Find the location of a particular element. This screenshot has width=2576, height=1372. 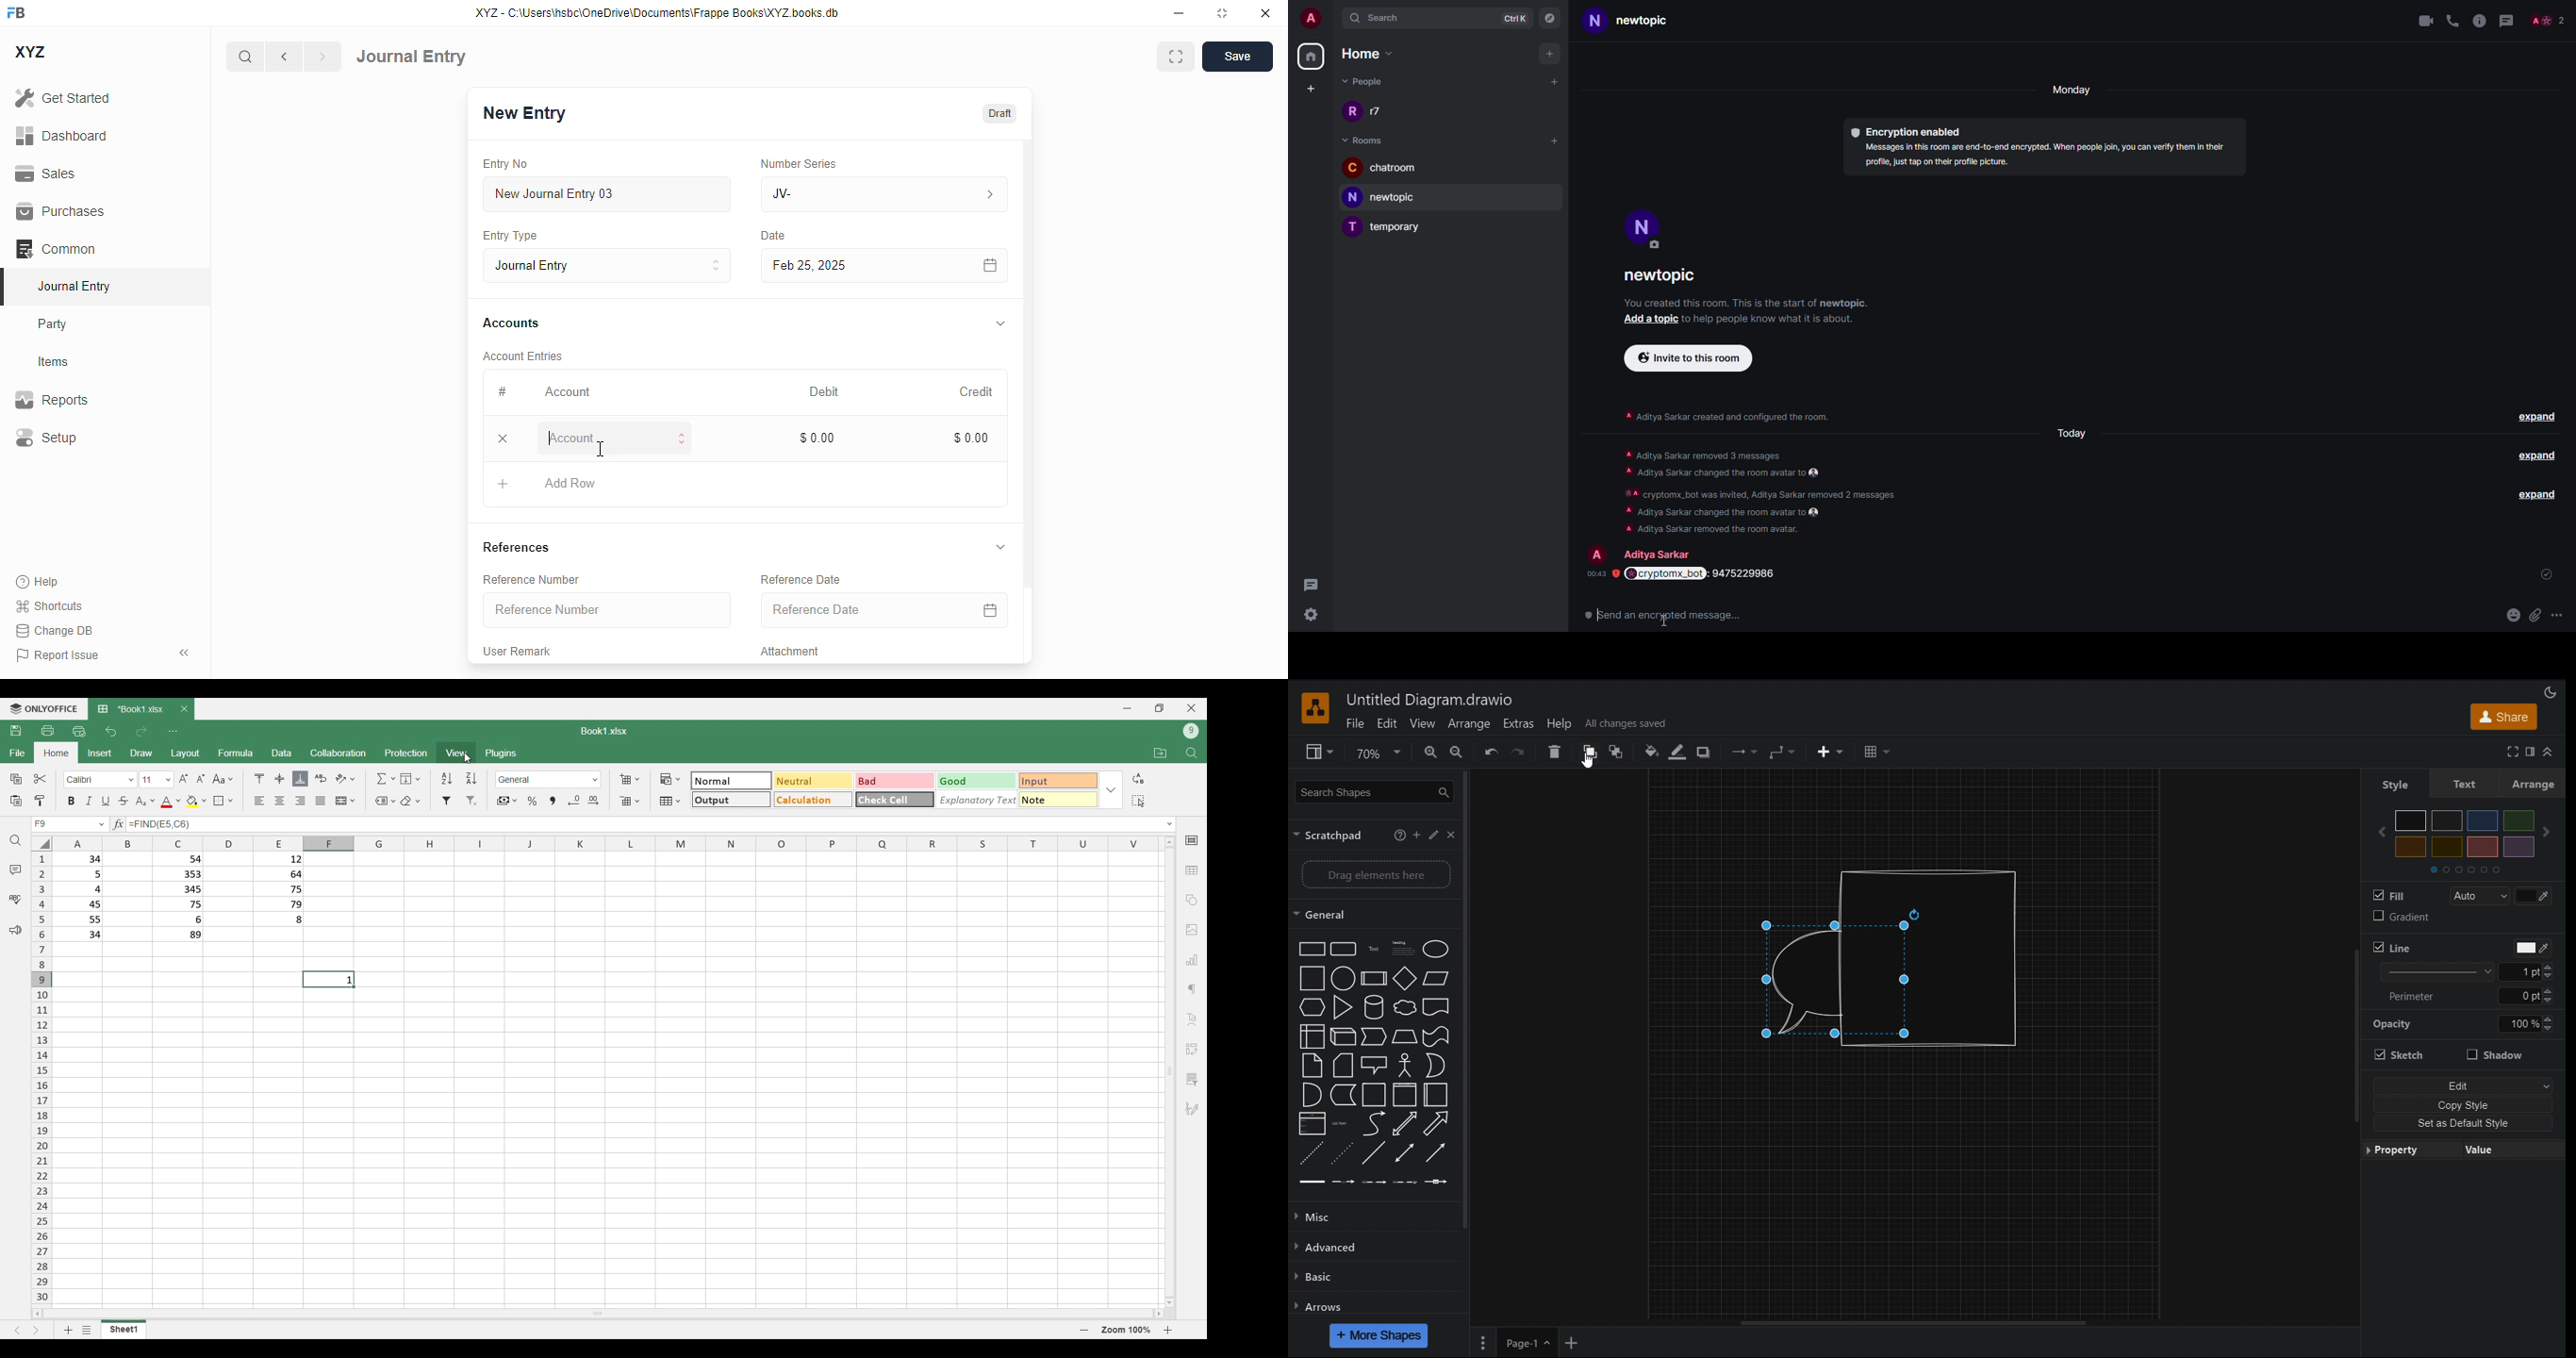

create space is located at coordinates (1308, 89).